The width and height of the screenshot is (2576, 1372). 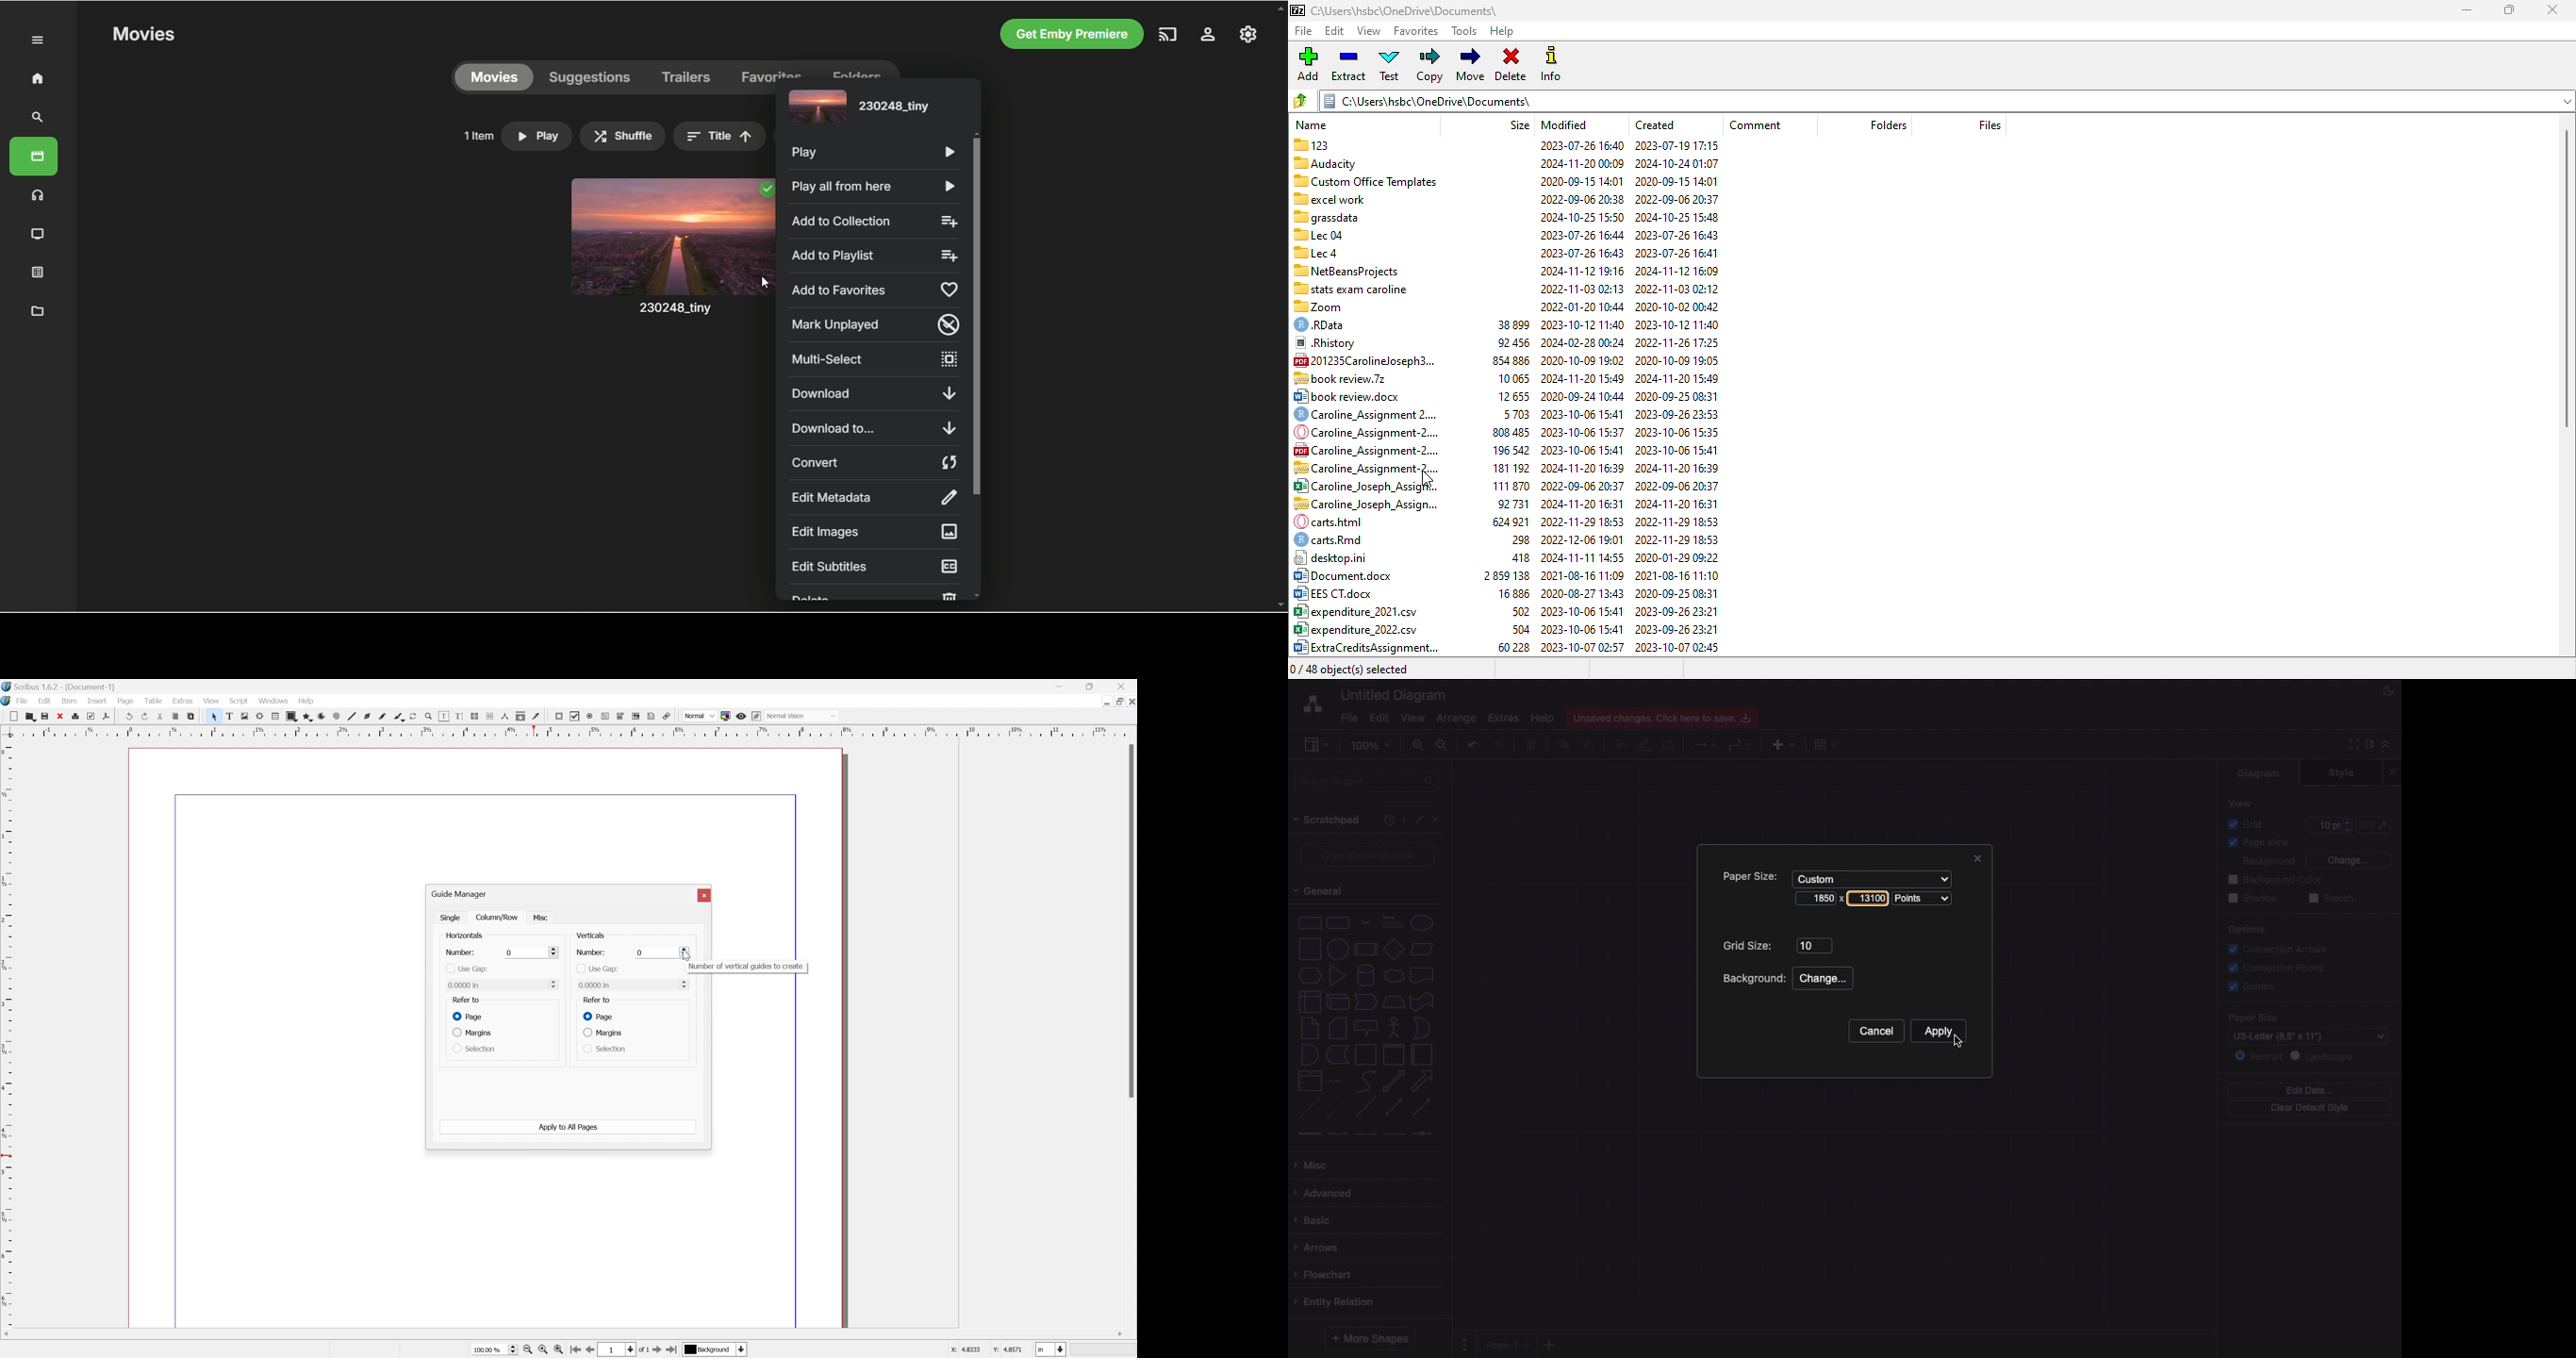 I want to click on Grid, so click(x=2250, y=824).